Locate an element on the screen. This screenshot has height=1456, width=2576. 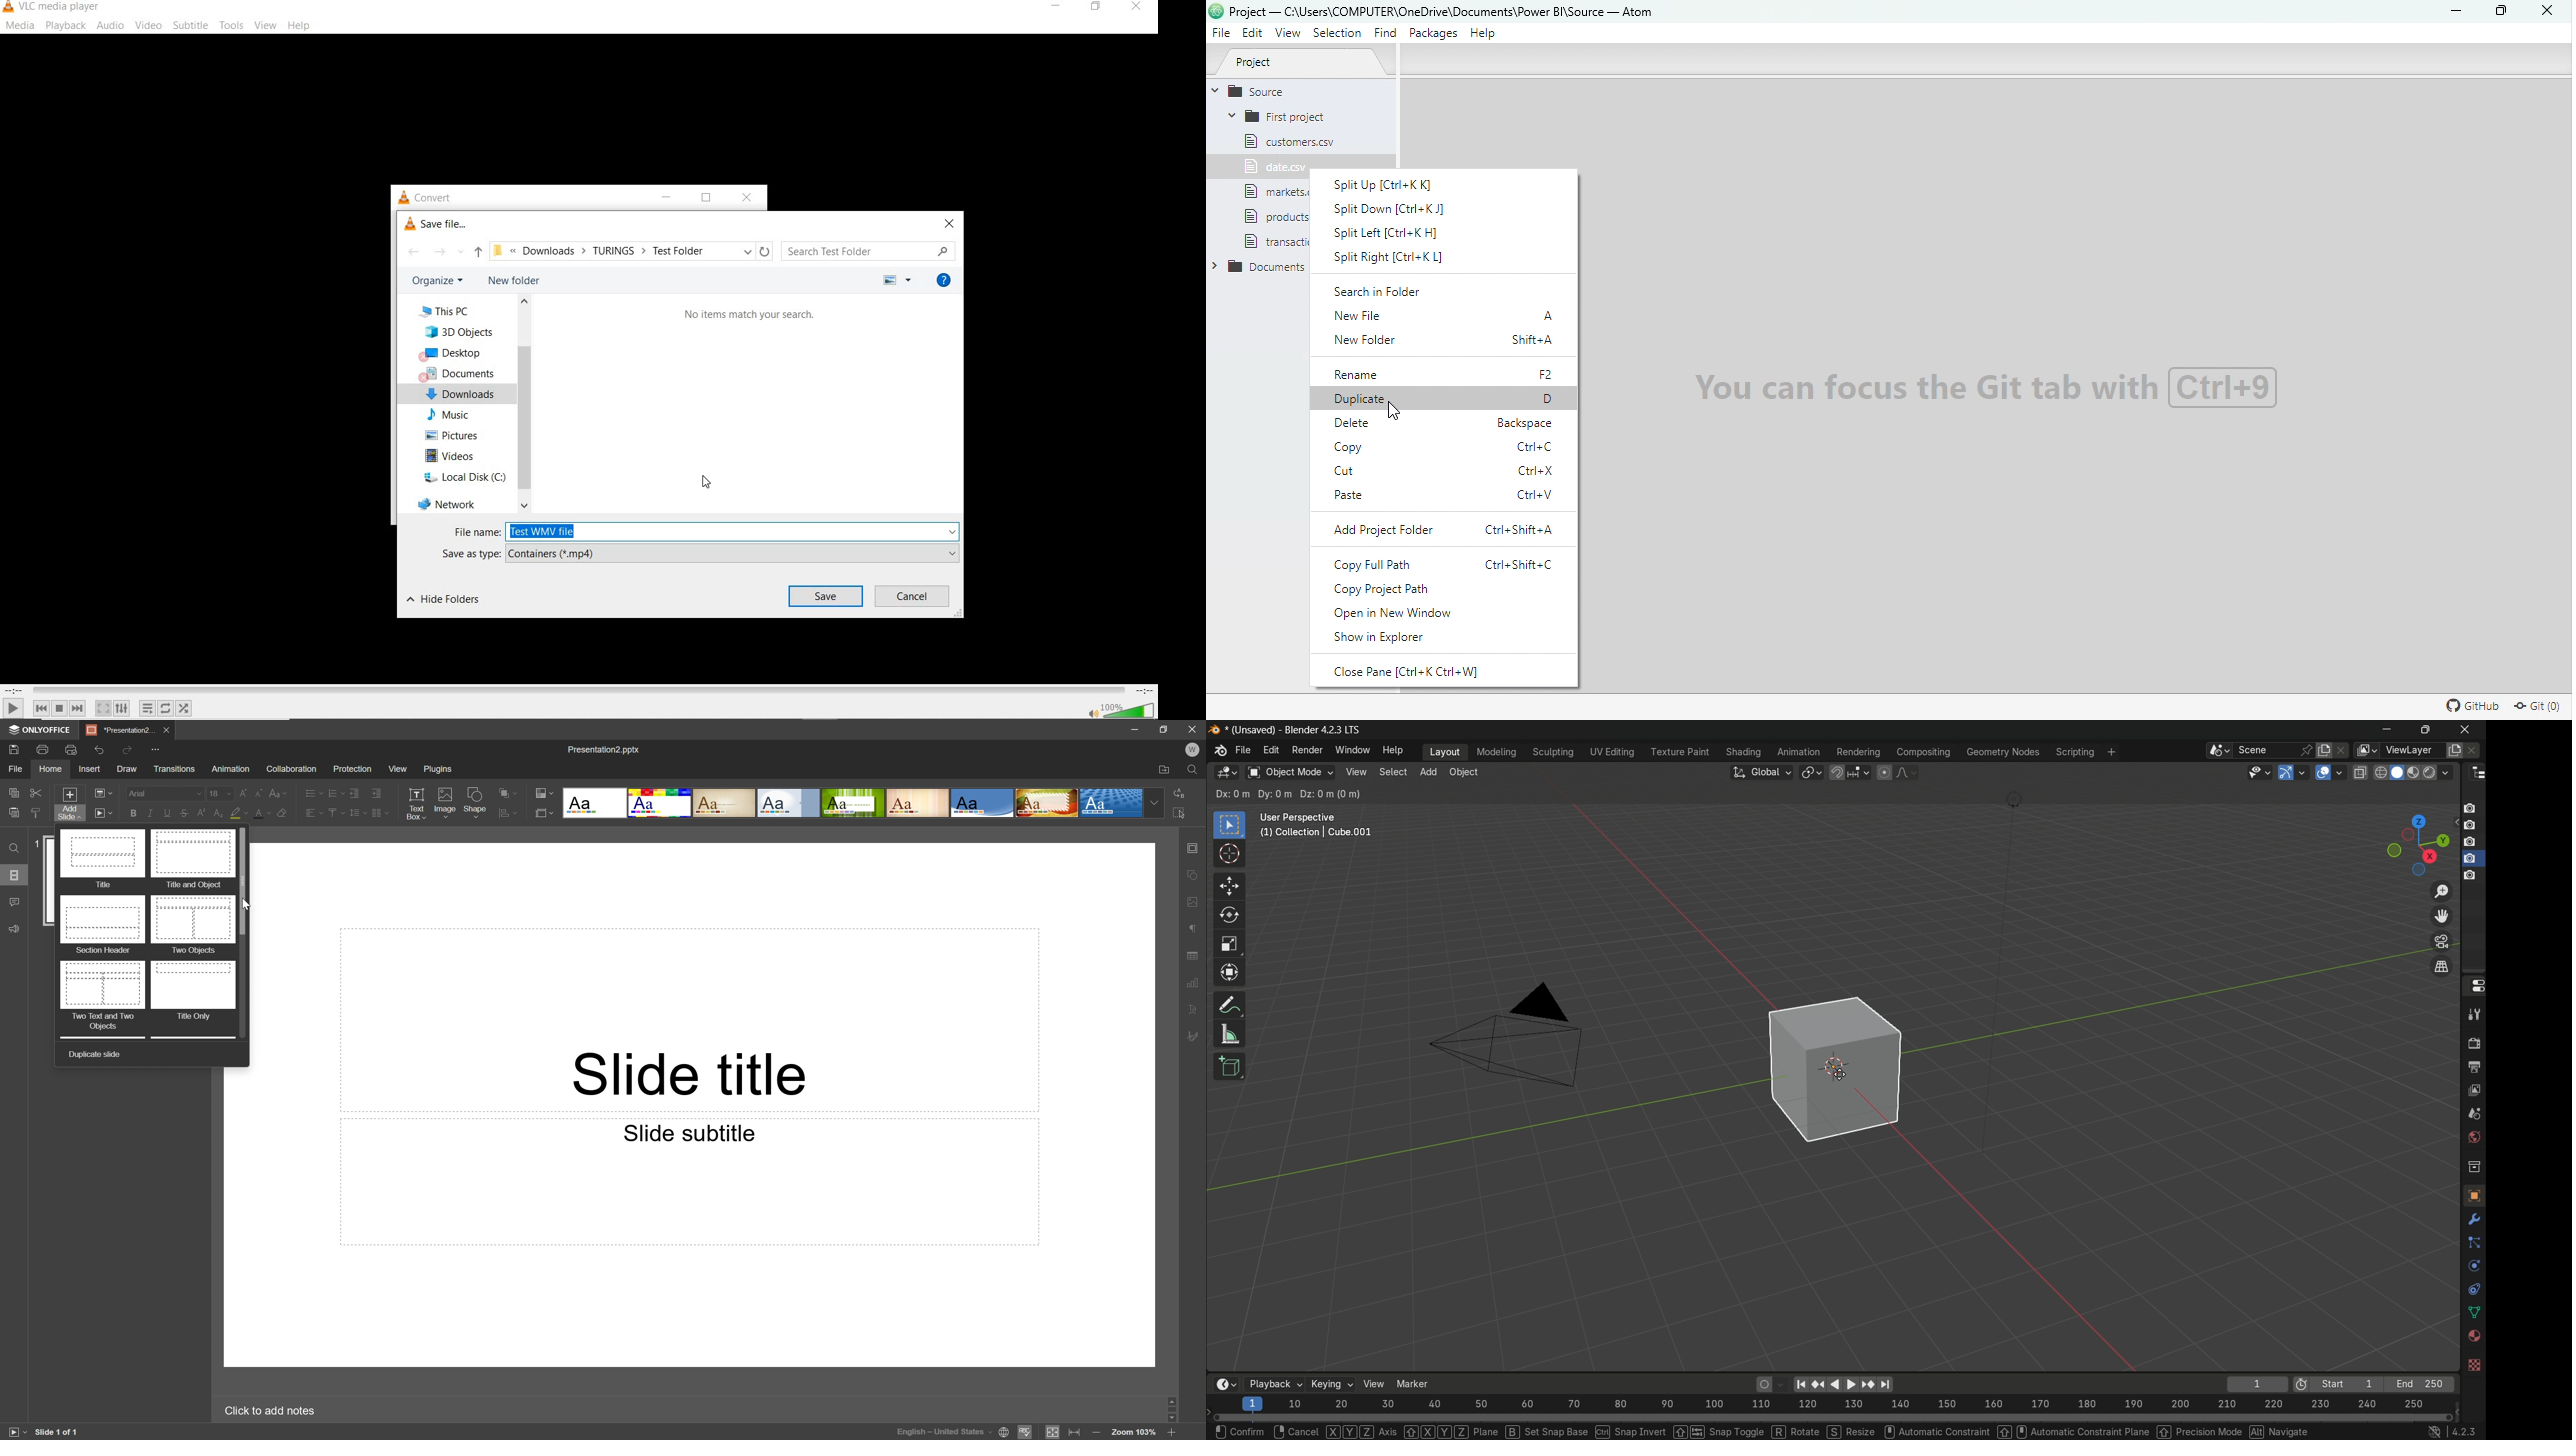
Paste style is located at coordinates (35, 814).